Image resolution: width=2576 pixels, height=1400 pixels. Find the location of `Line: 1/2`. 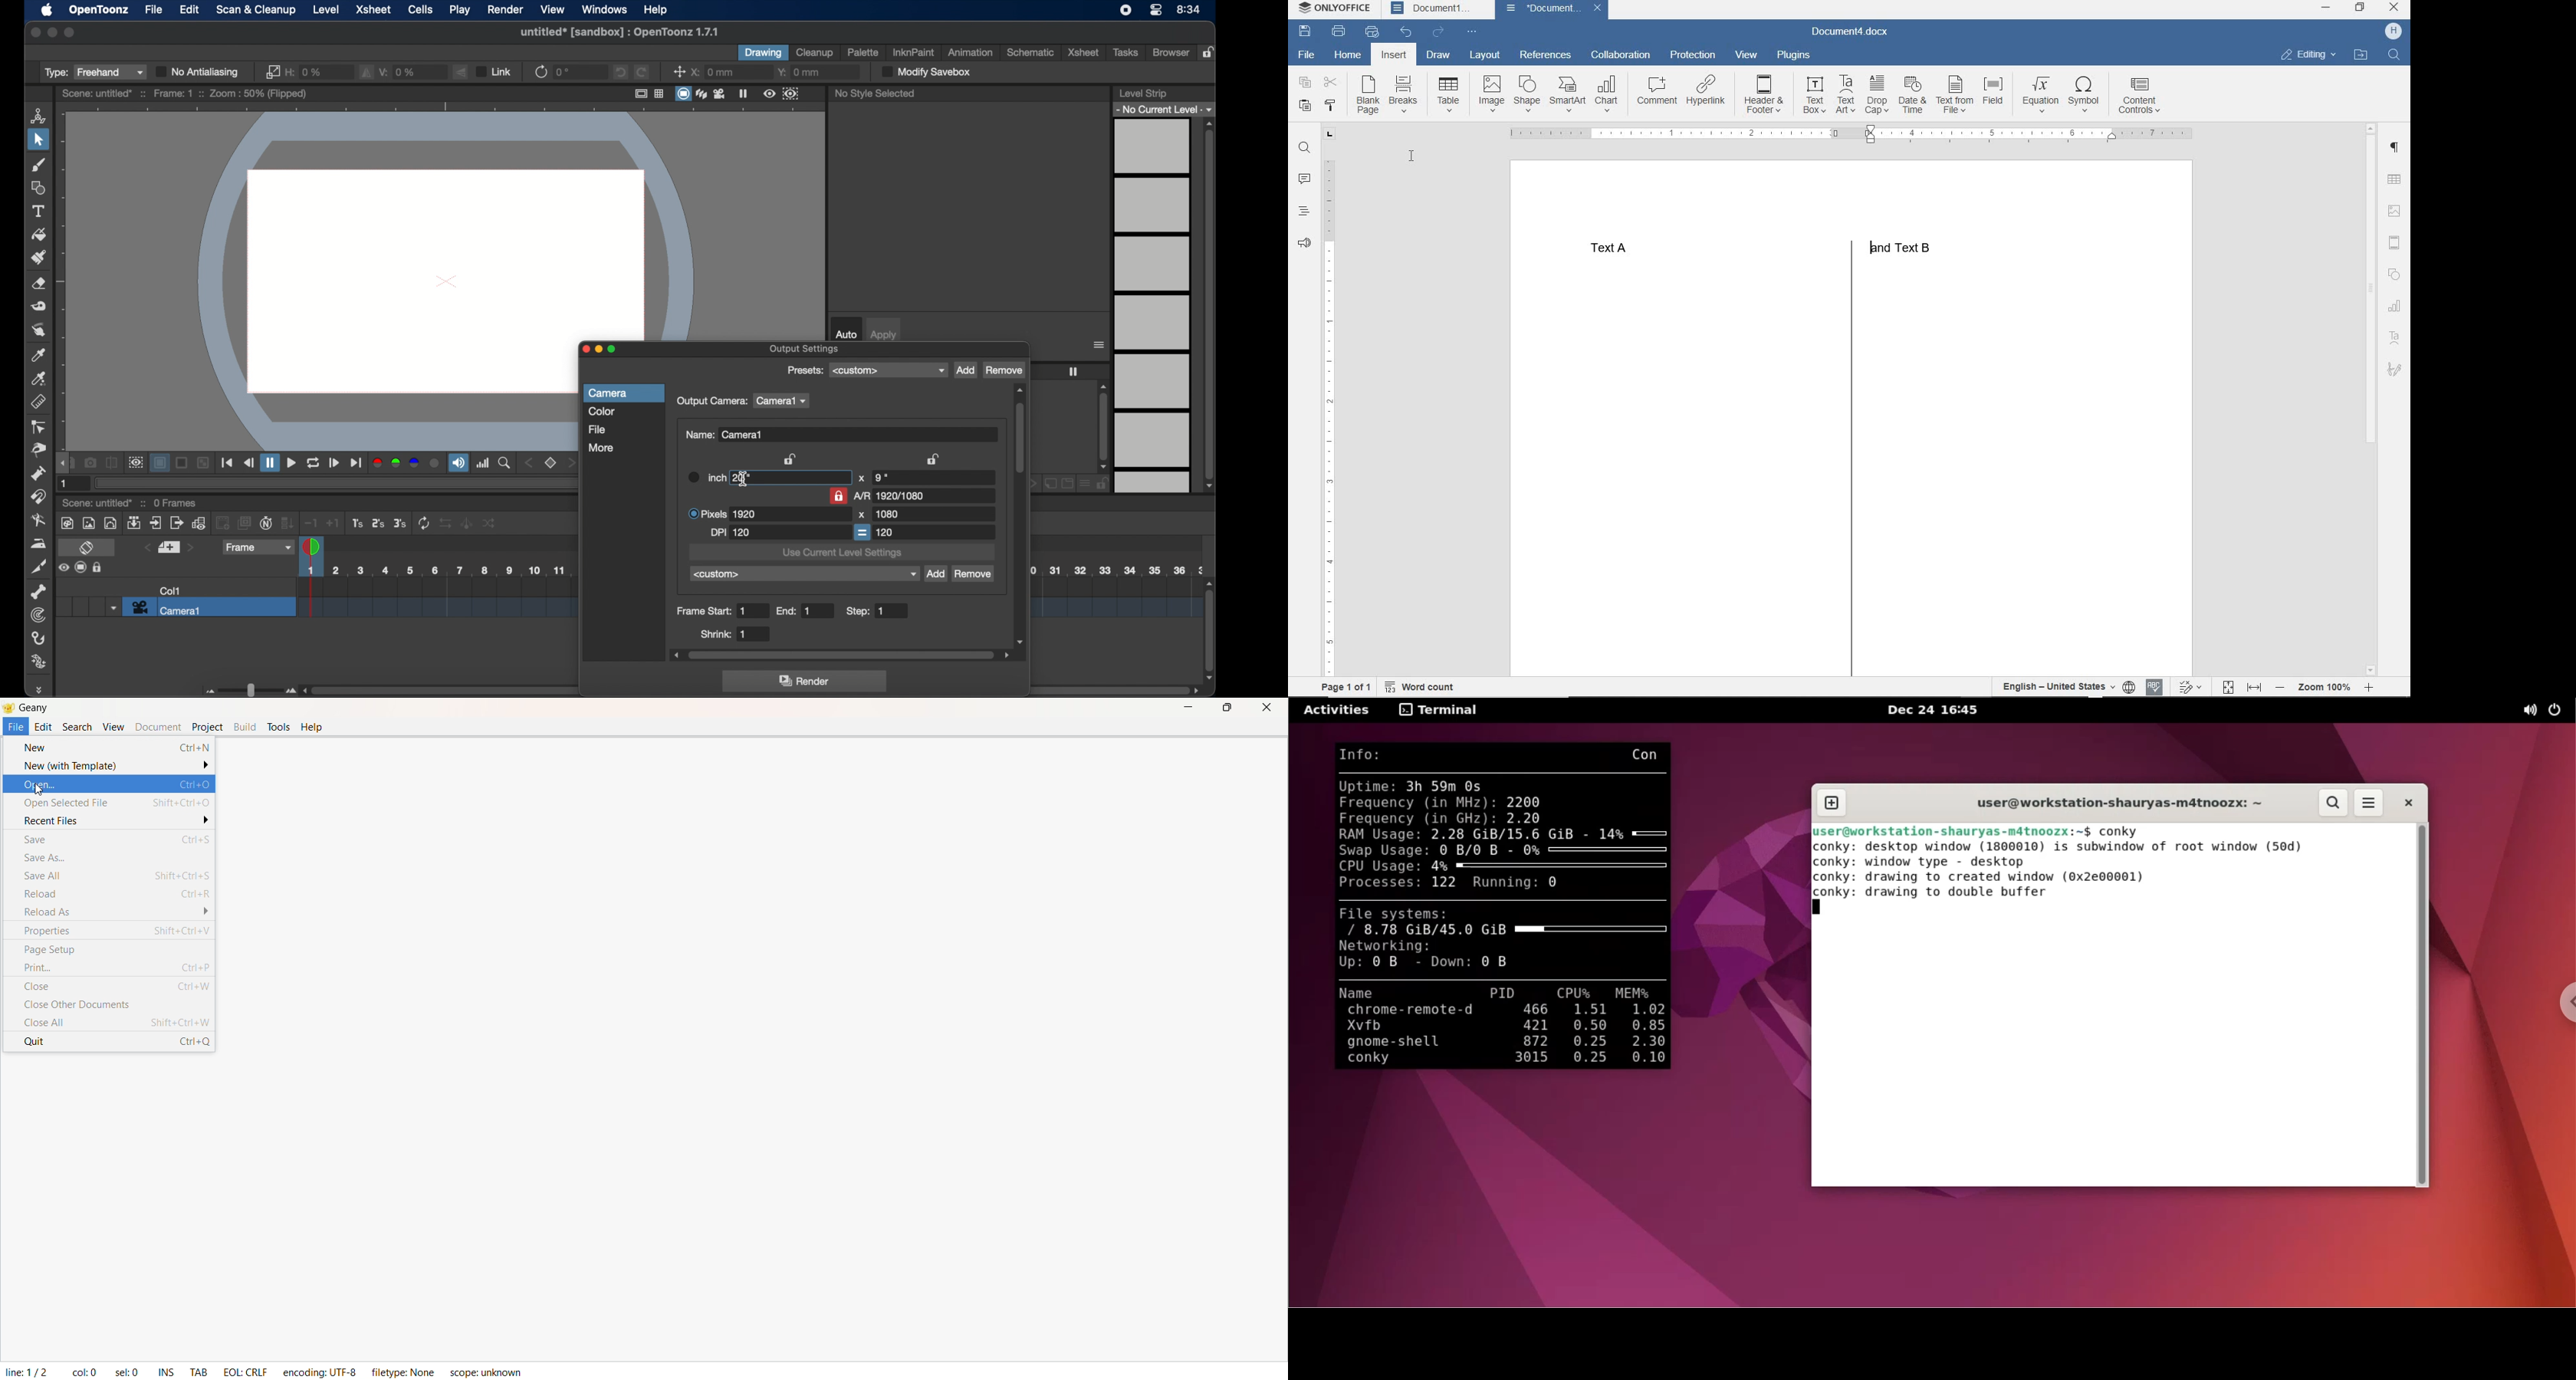

Line: 1/2 is located at coordinates (26, 1373).